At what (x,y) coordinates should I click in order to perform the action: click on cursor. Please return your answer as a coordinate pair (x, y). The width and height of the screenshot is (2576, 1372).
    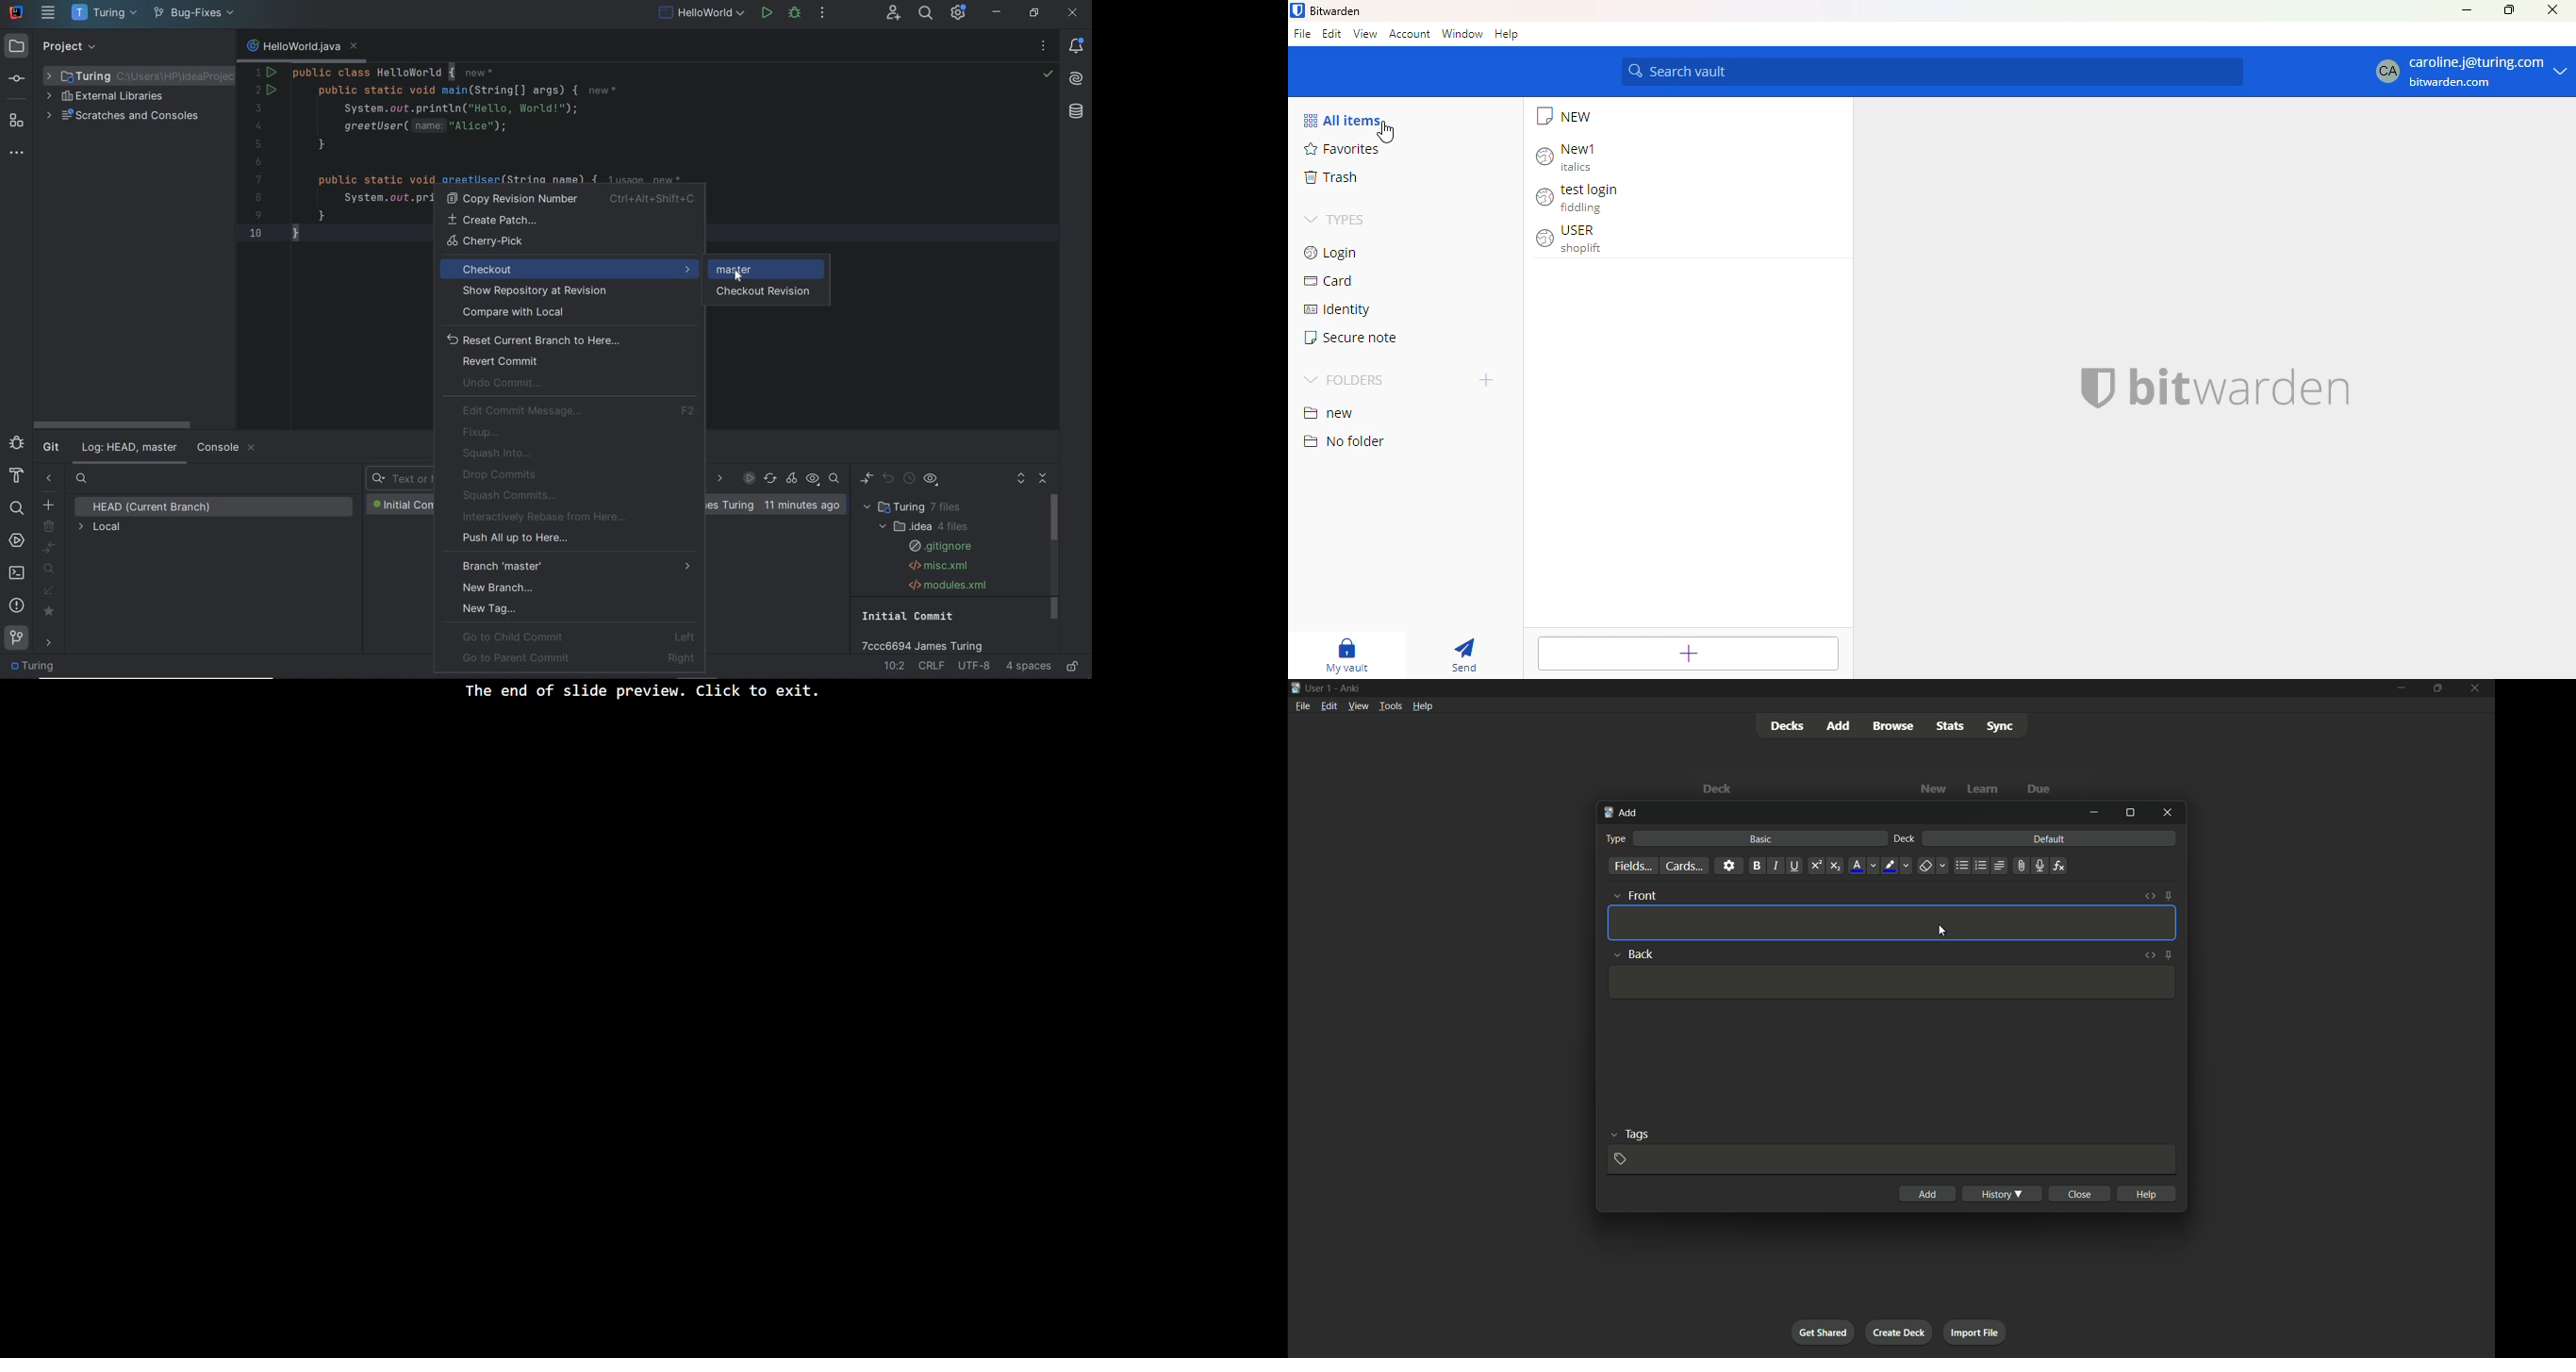
    Looking at the image, I should click on (1944, 933).